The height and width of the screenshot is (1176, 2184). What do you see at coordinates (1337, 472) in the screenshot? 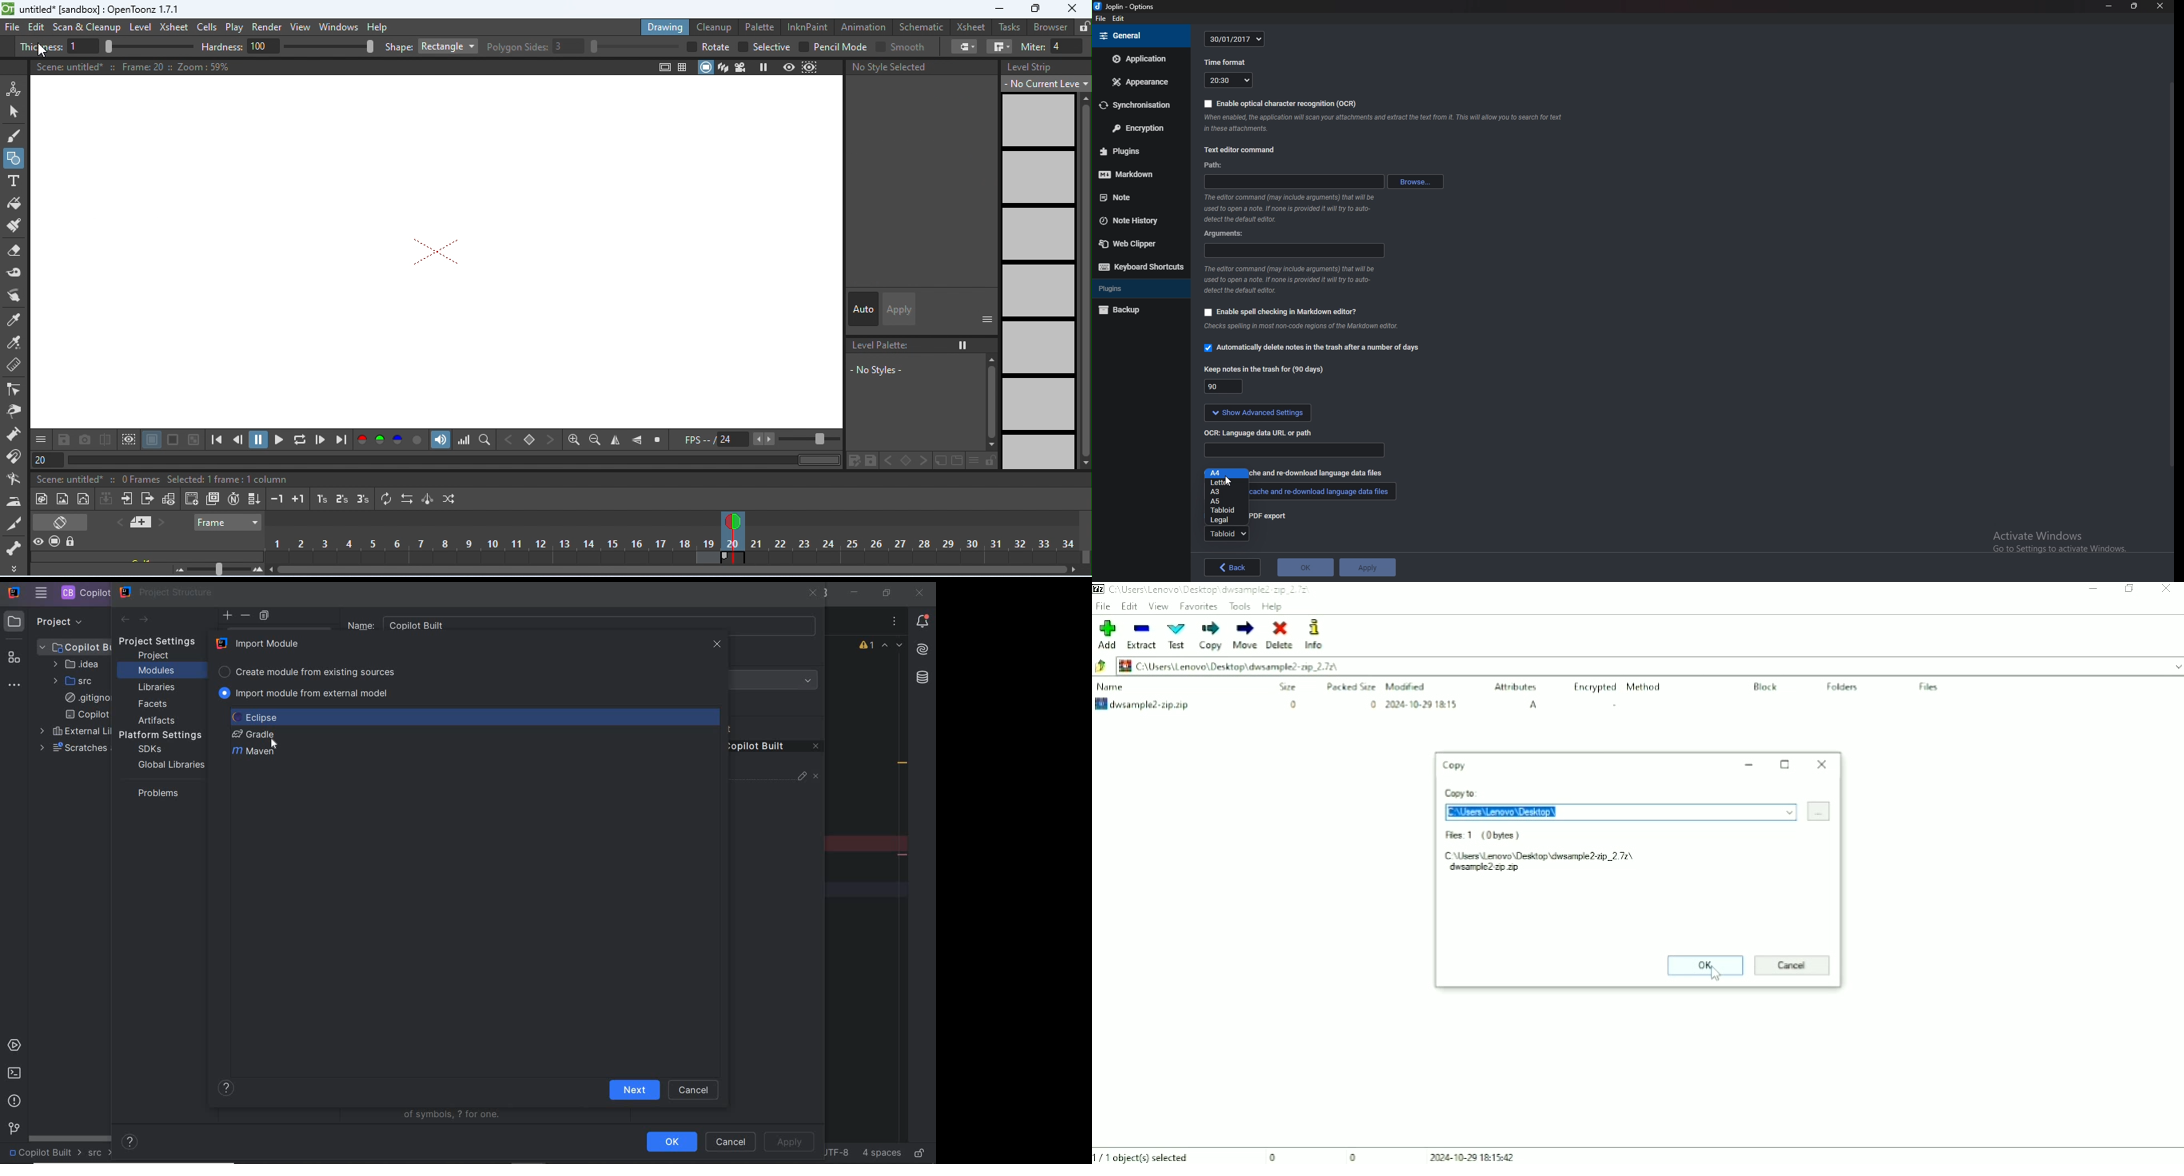
I see `re-download language data files` at bounding box center [1337, 472].